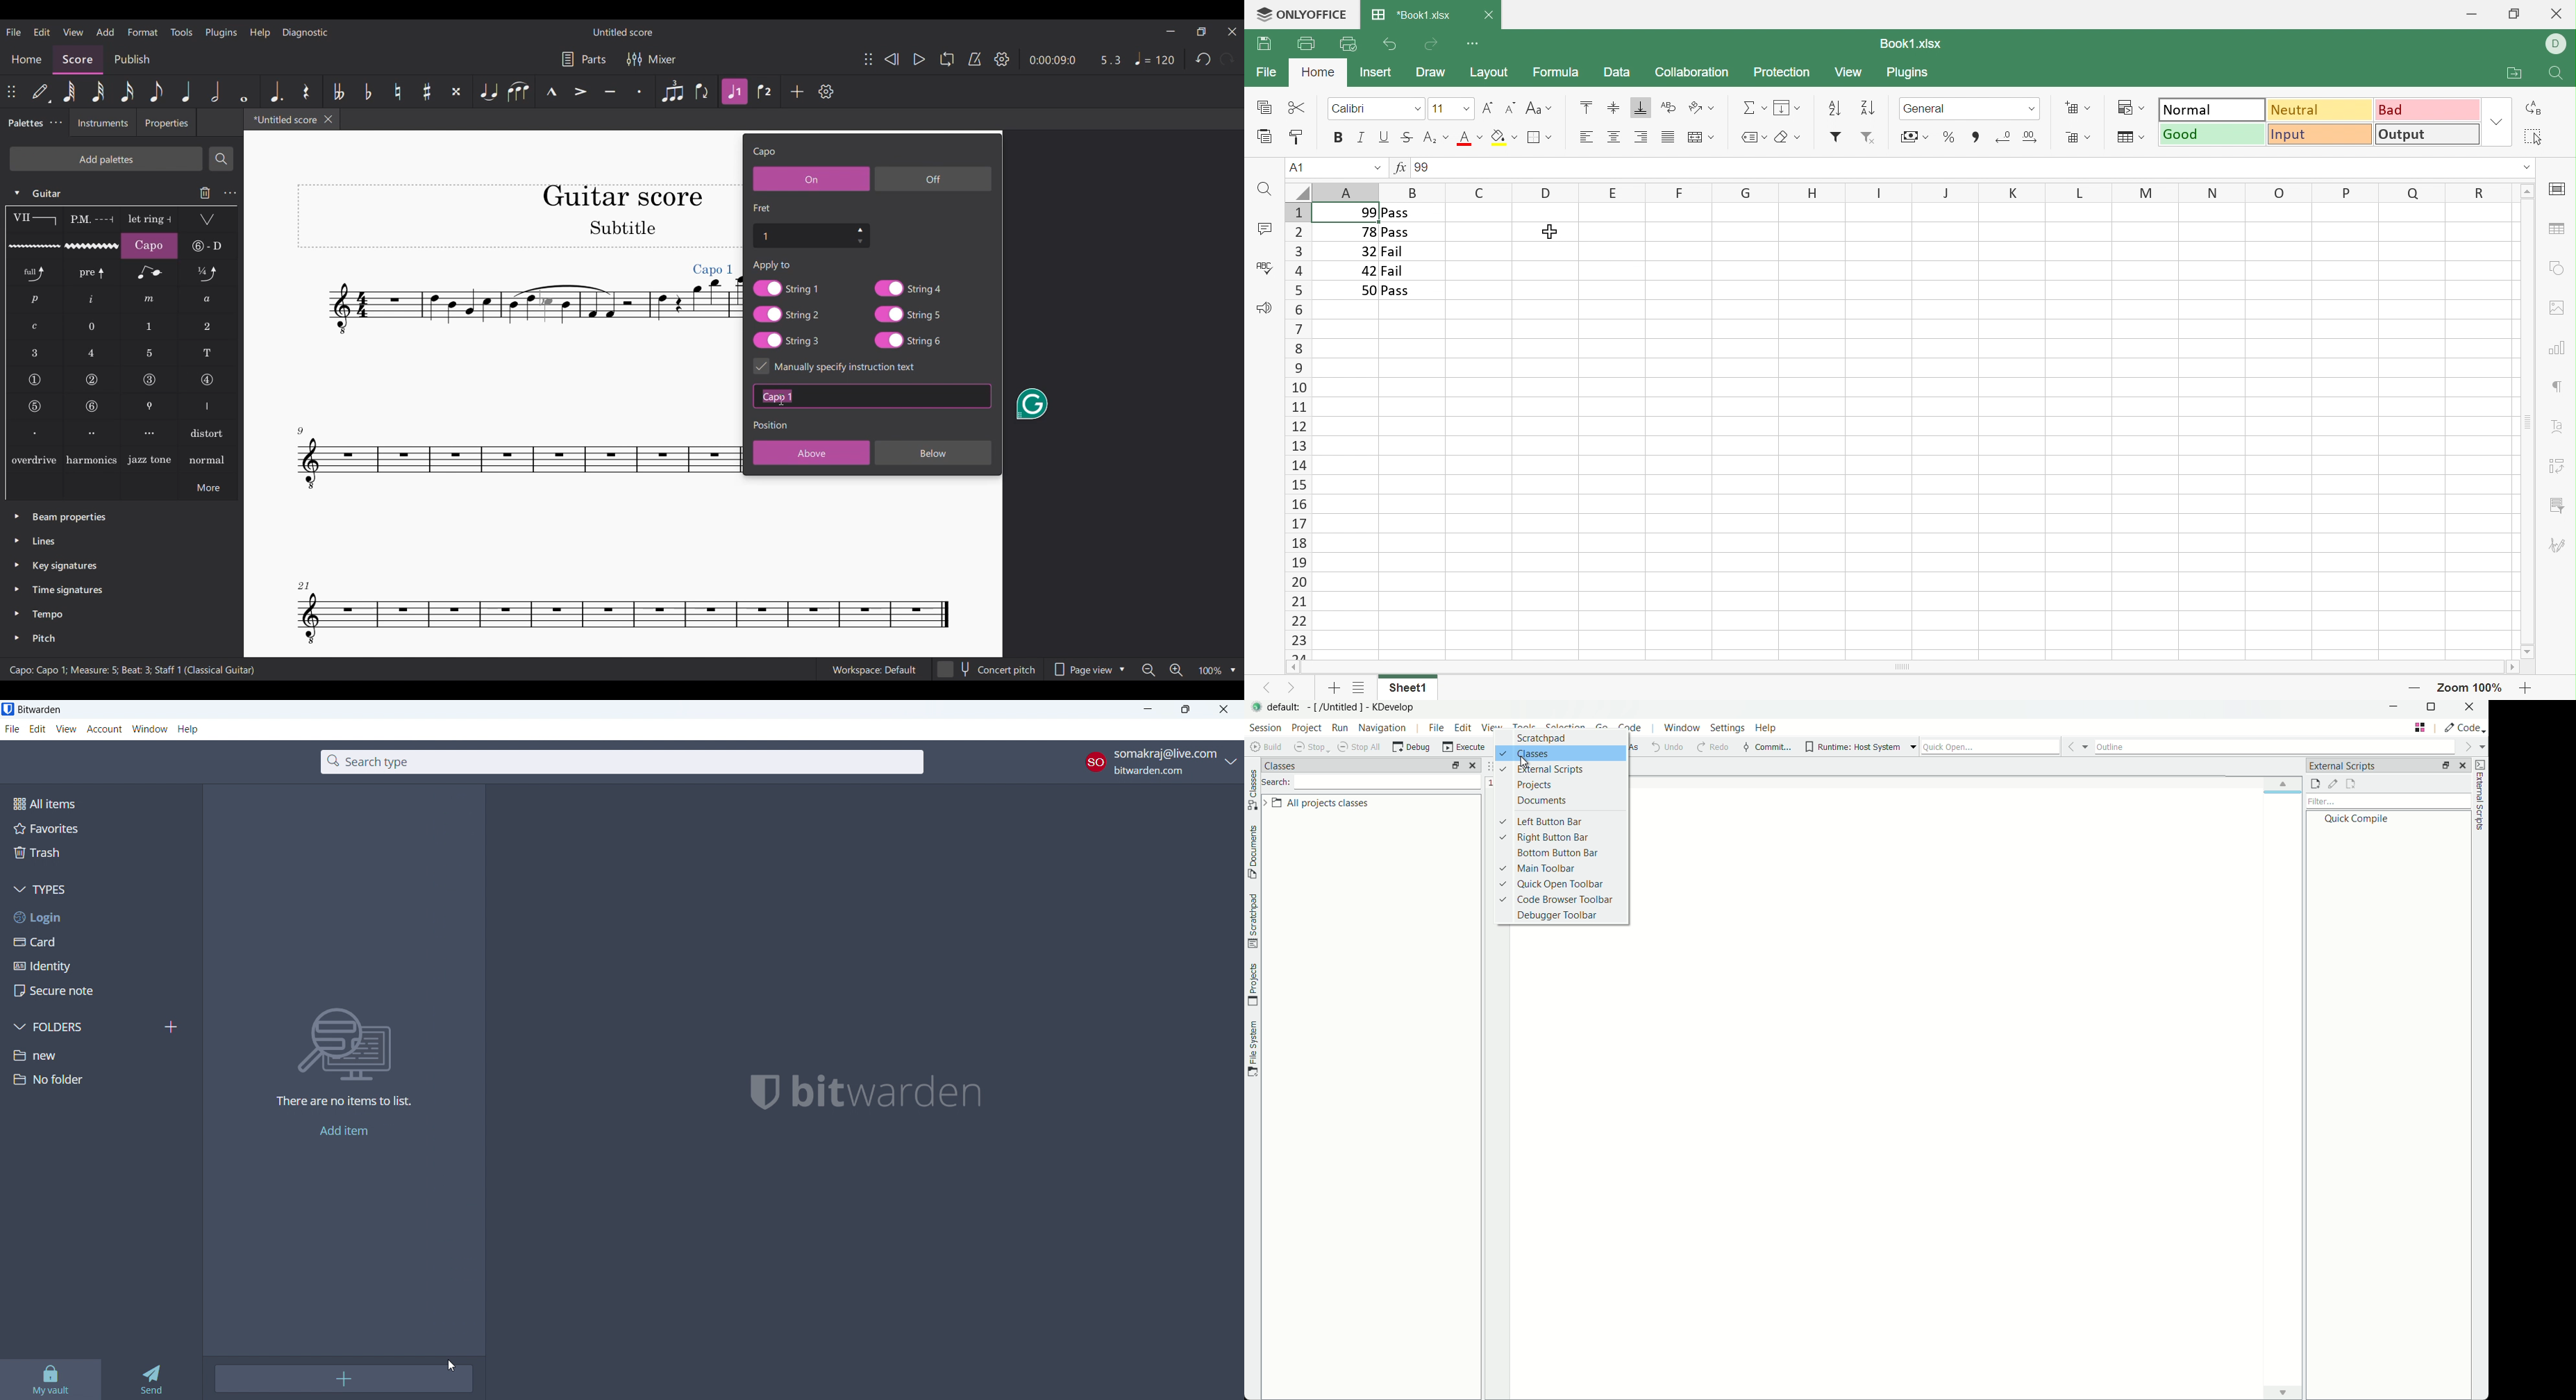  What do you see at coordinates (1902, 668) in the screenshot?
I see `Scroll bar` at bounding box center [1902, 668].